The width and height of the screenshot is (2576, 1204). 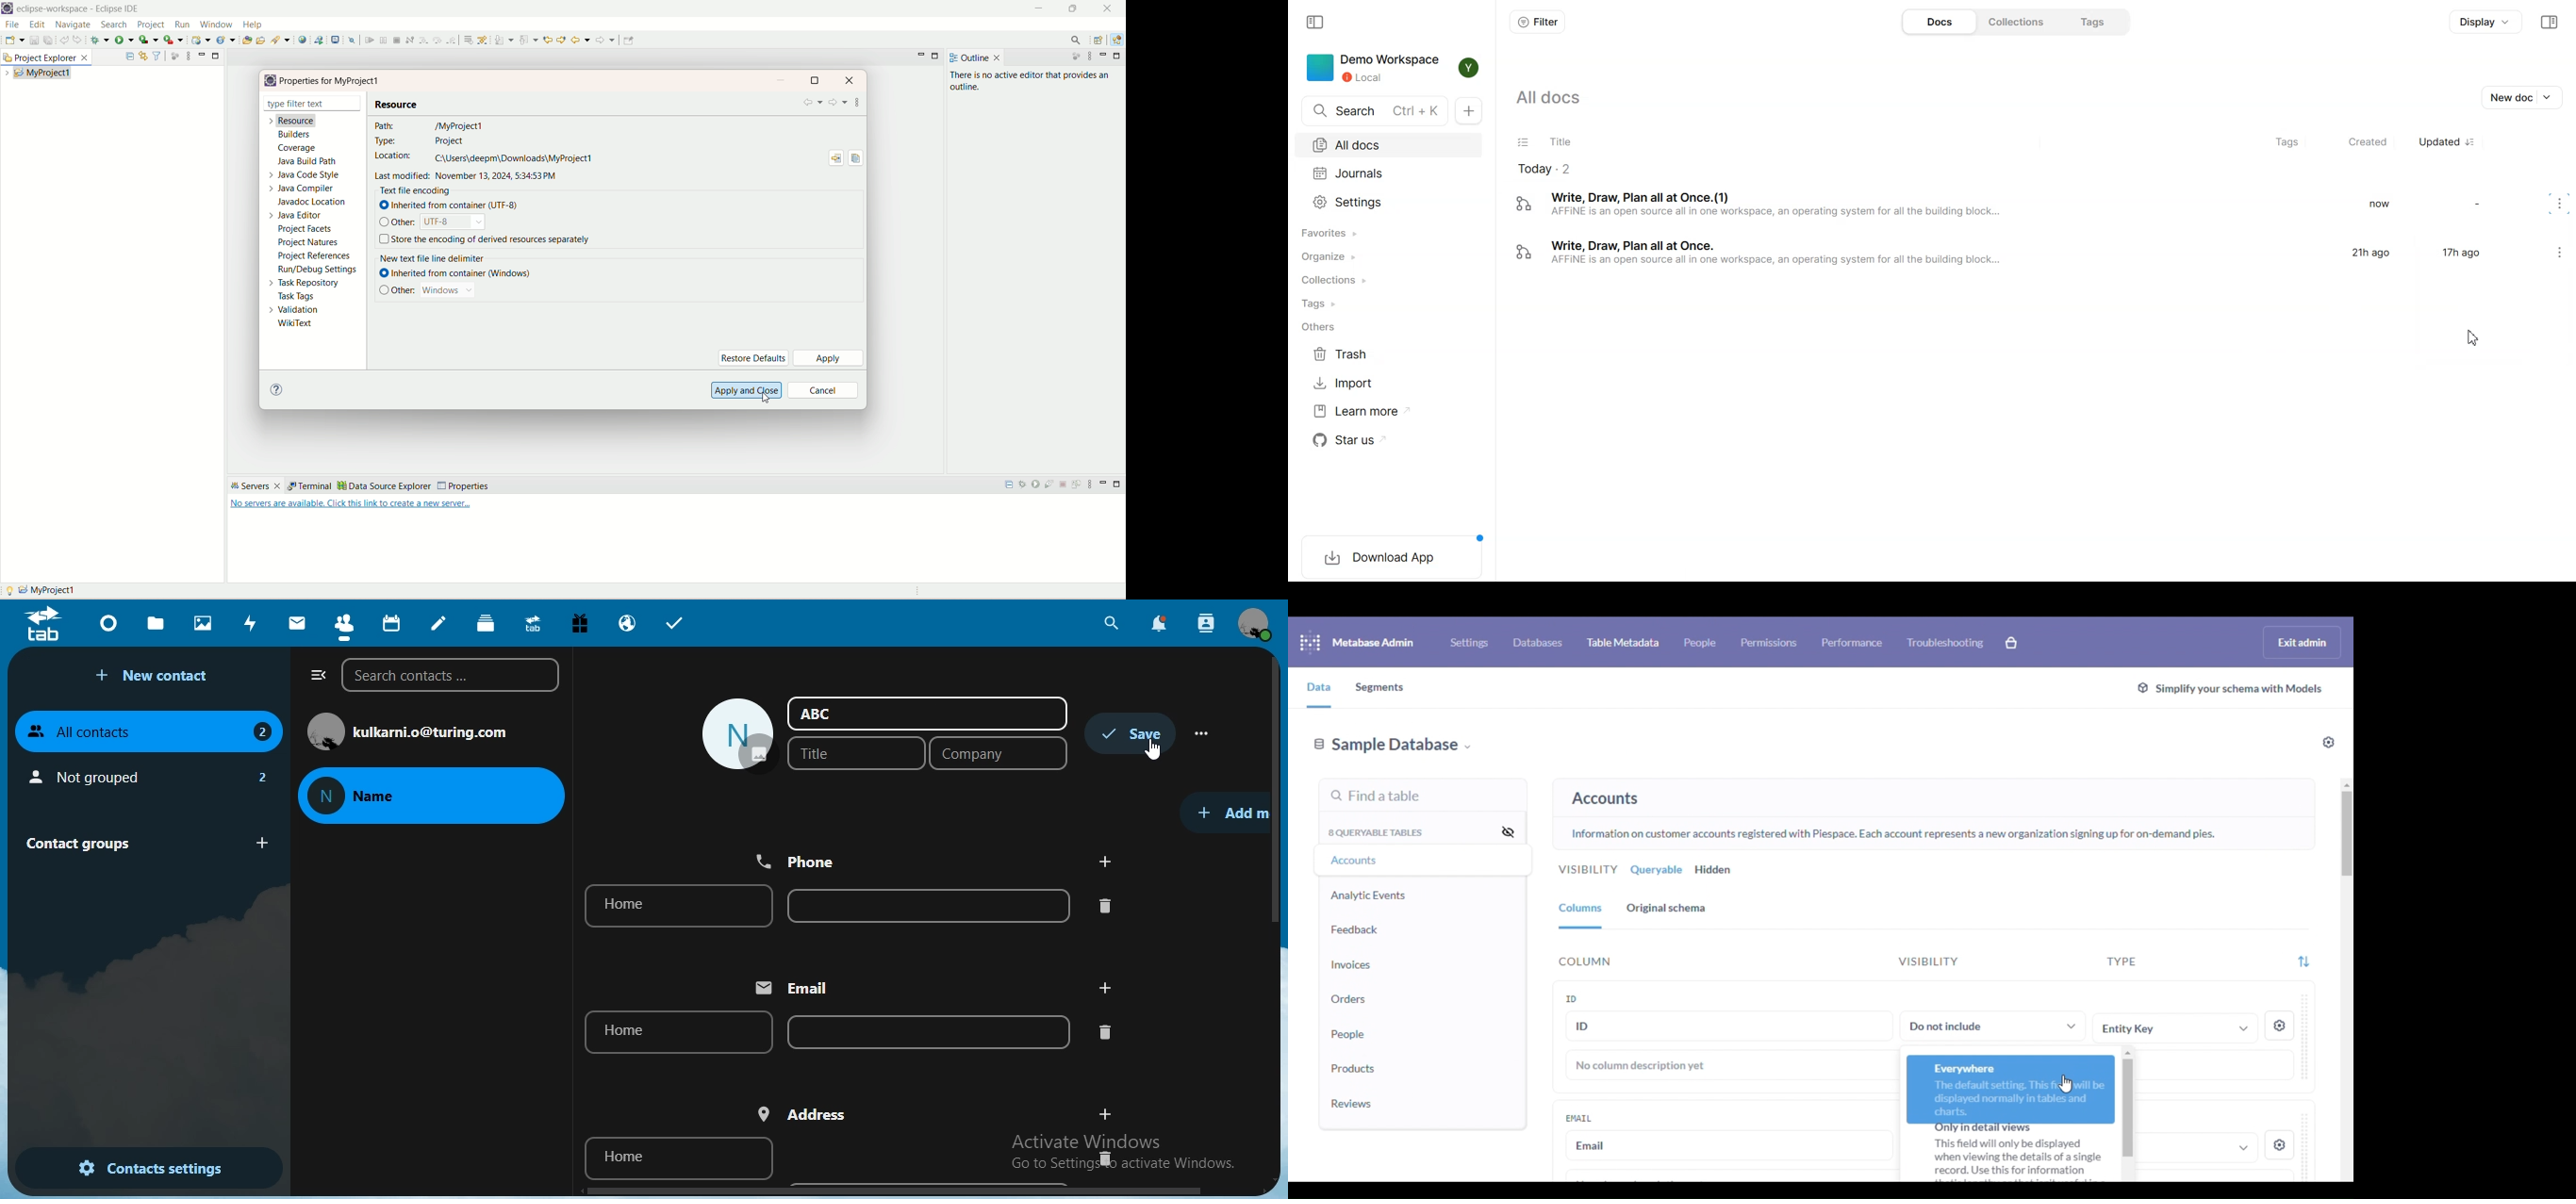 What do you see at coordinates (1770, 642) in the screenshot?
I see `permissions` at bounding box center [1770, 642].